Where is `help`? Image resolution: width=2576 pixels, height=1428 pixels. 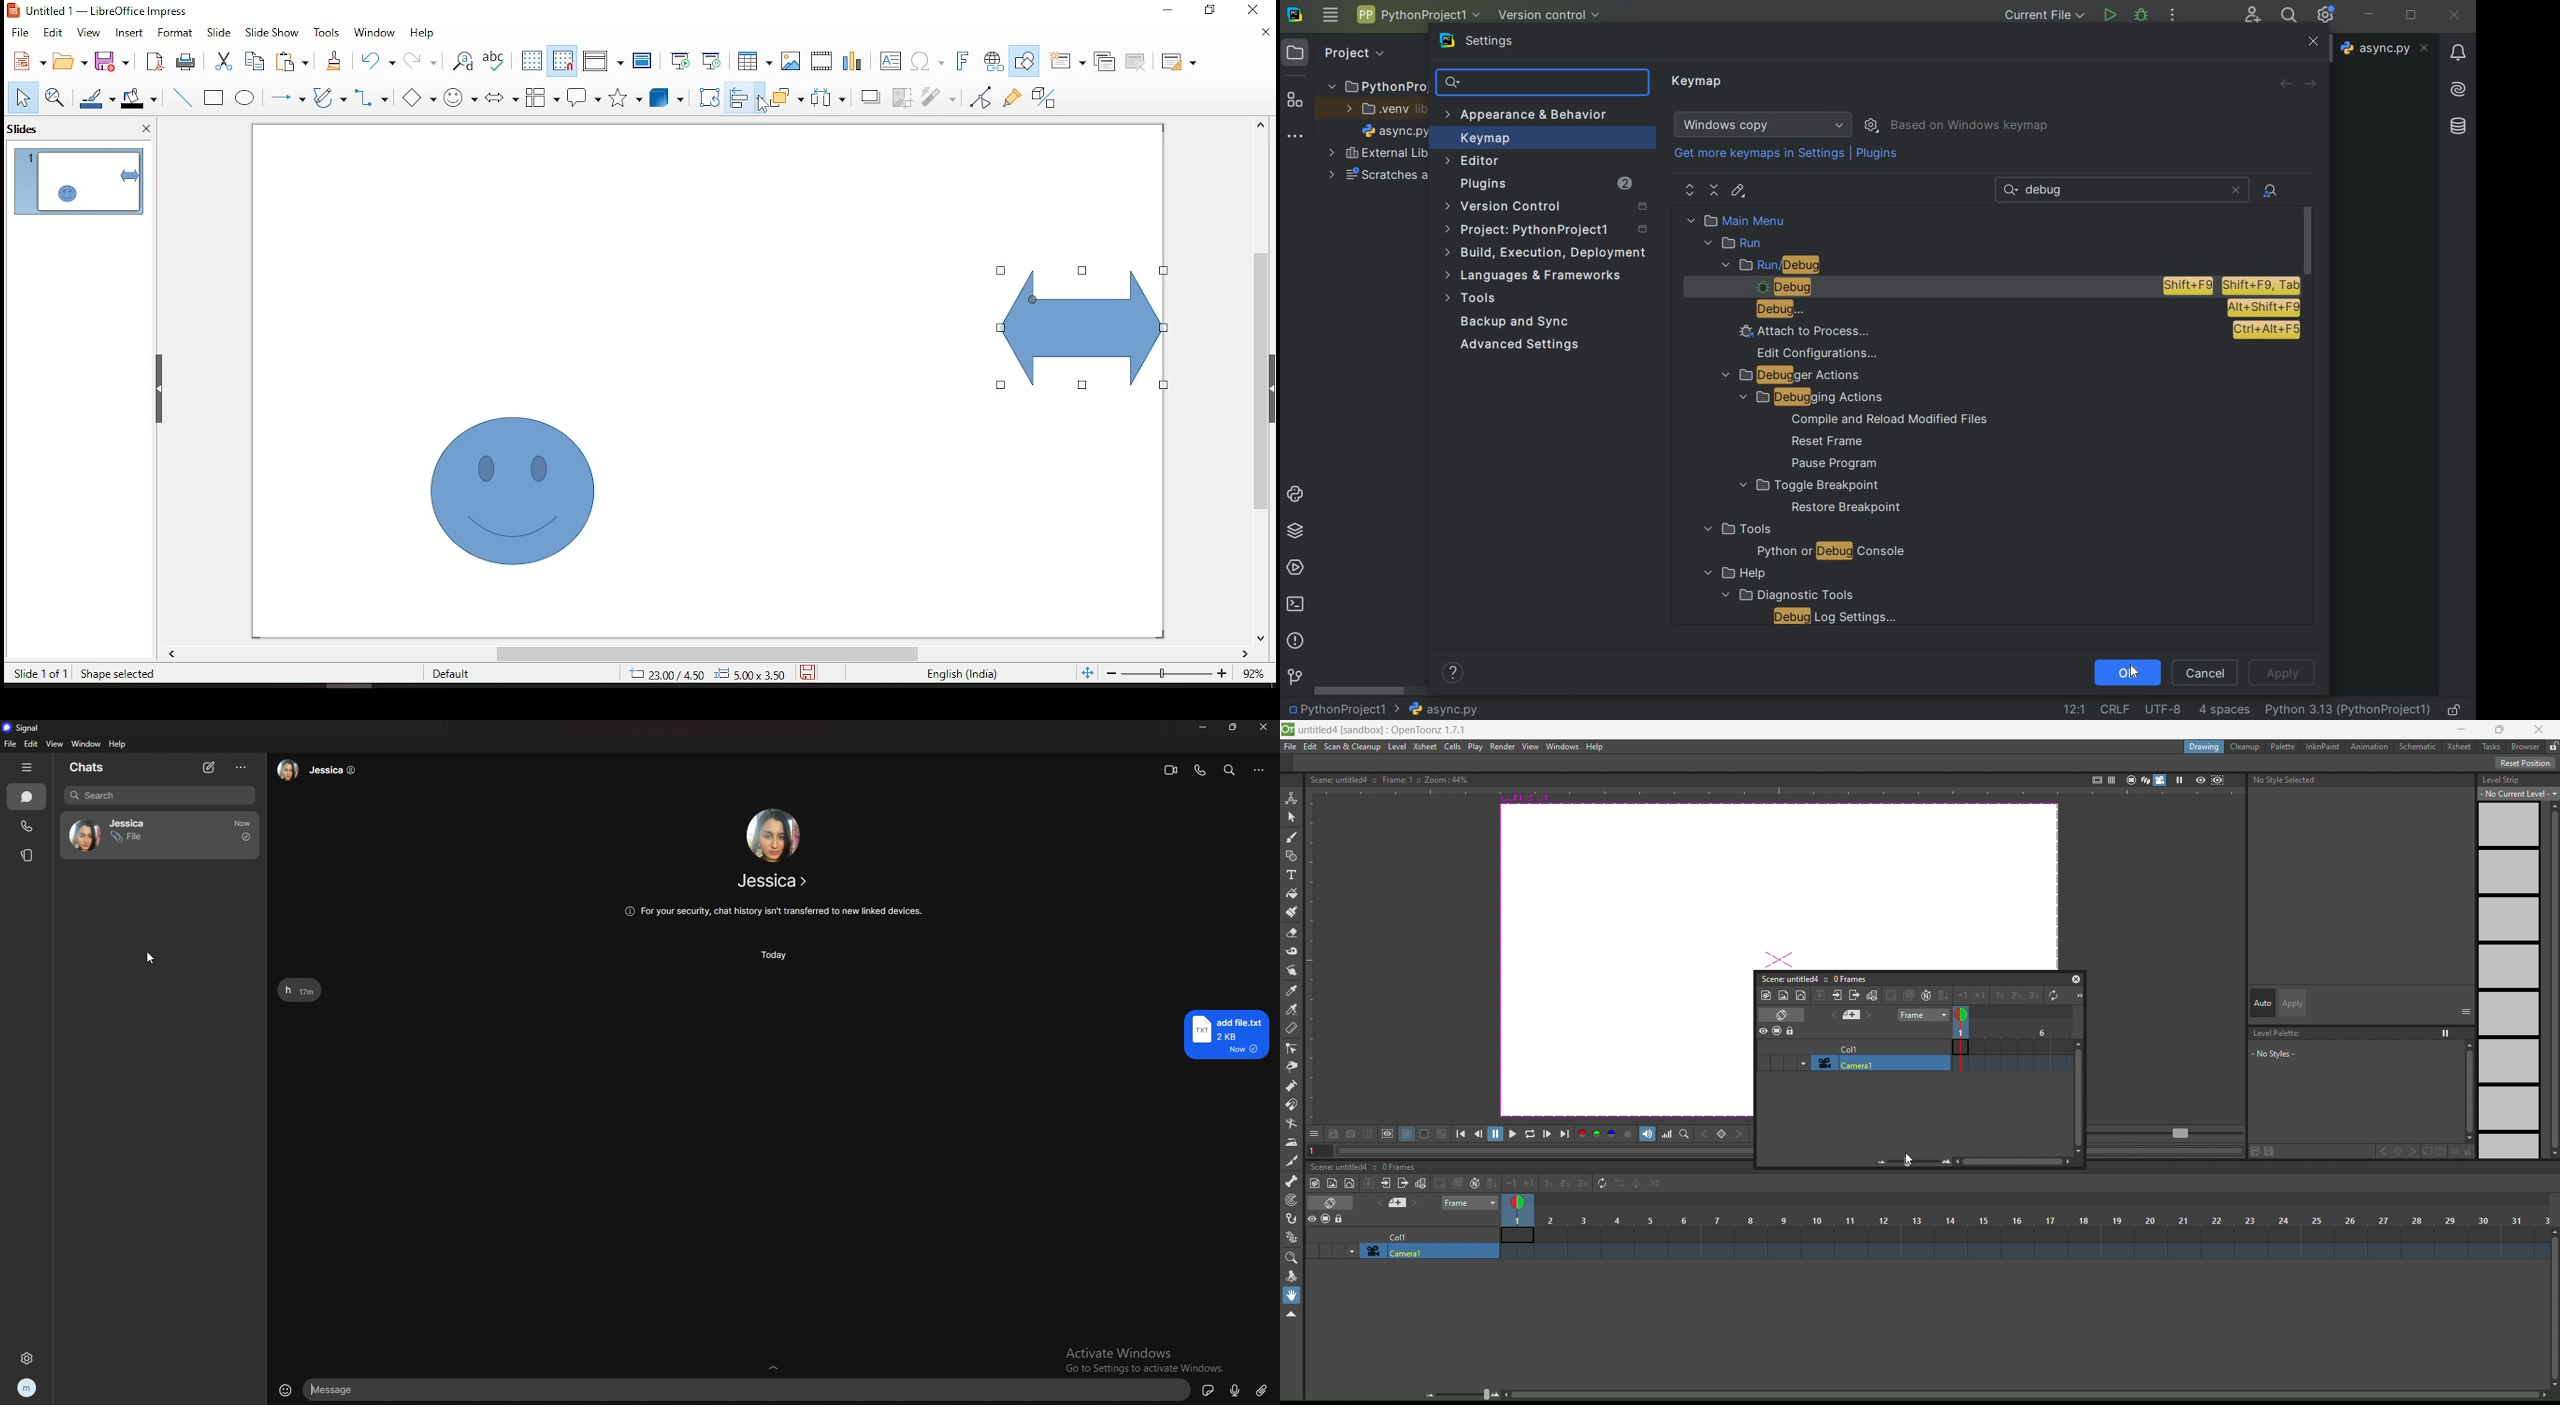
help is located at coordinates (1595, 747).